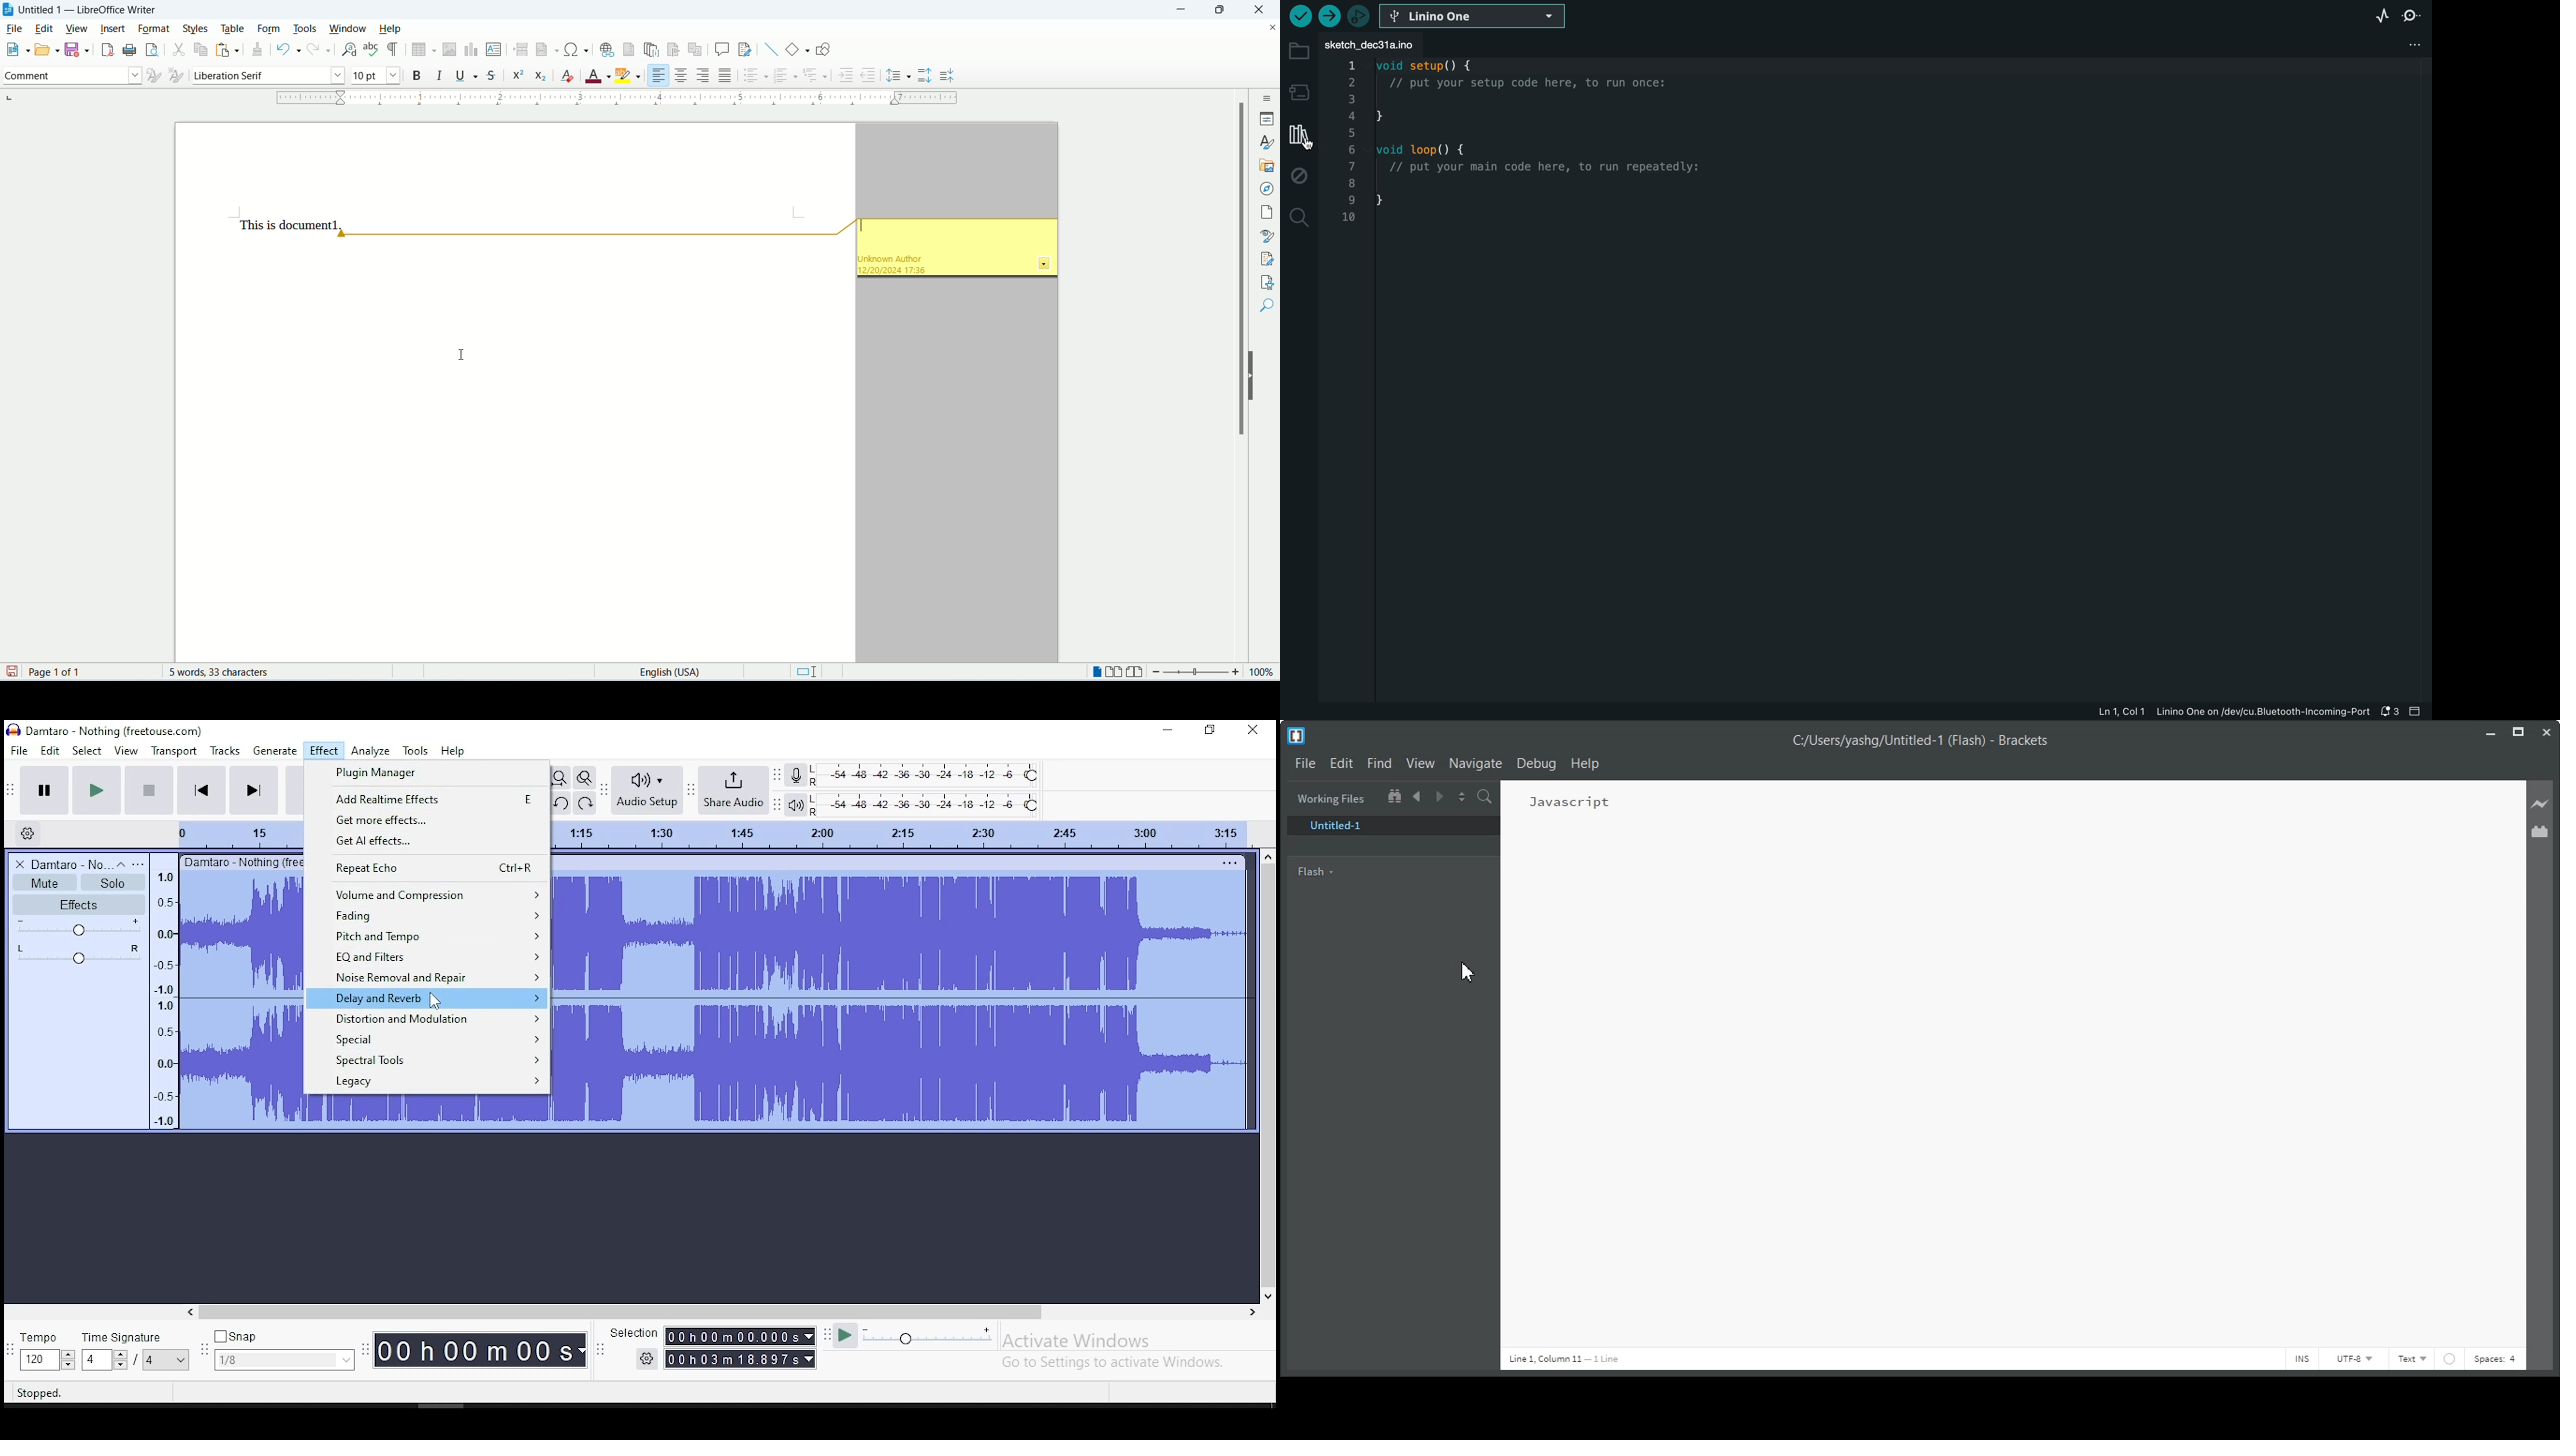 Image resolution: width=2576 pixels, height=1456 pixels. Describe the element at coordinates (27, 831) in the screenshot. I see `timeline settings` at that location.